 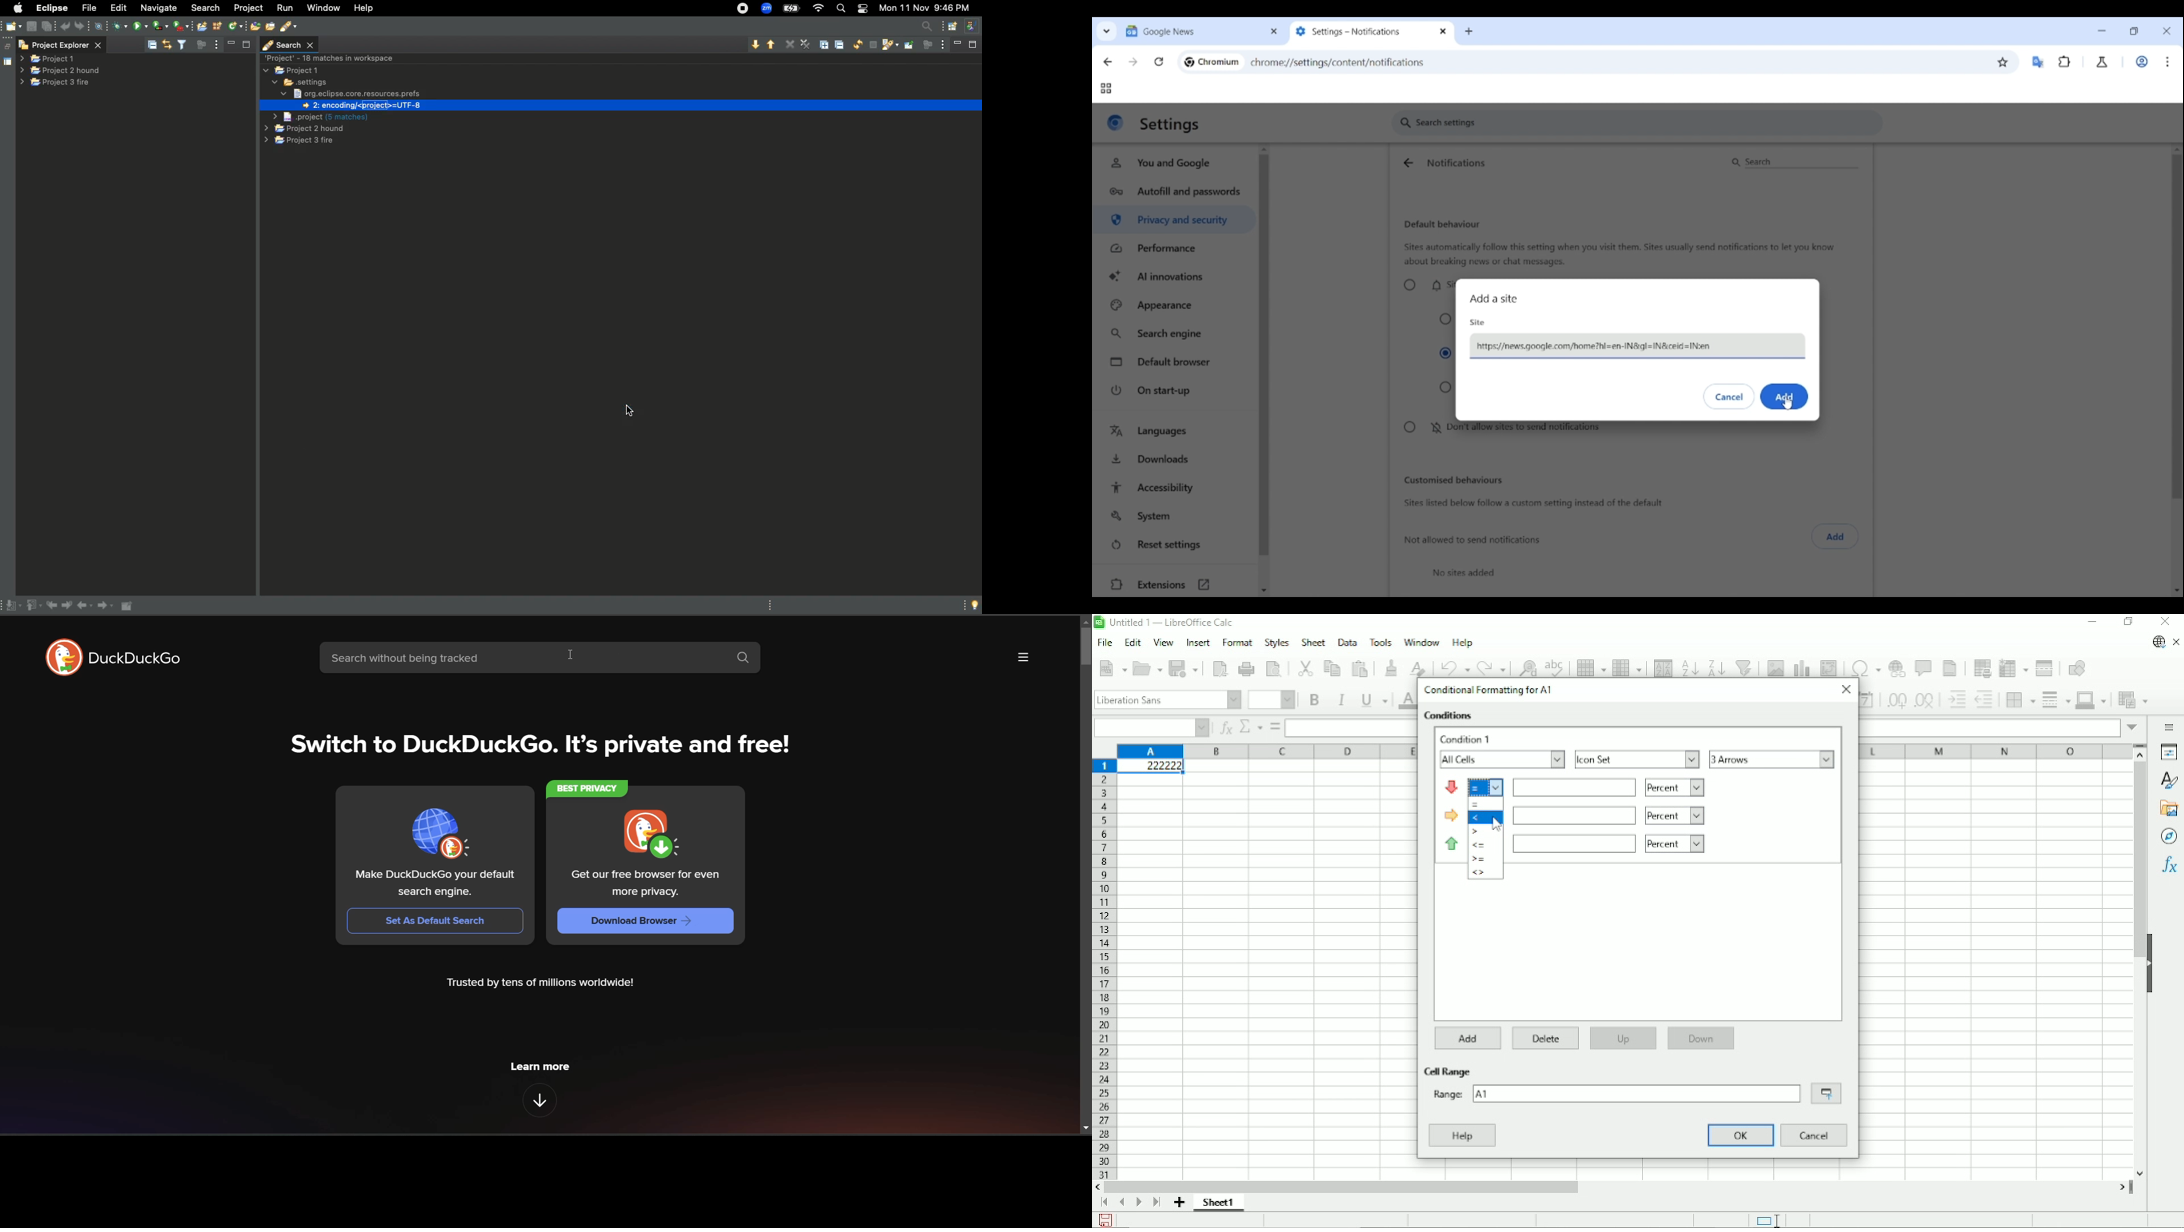 What do you see at coordinates (1544, 1037) in the screenshot?
I see `Delete` at bounding box center [1544, 1037].